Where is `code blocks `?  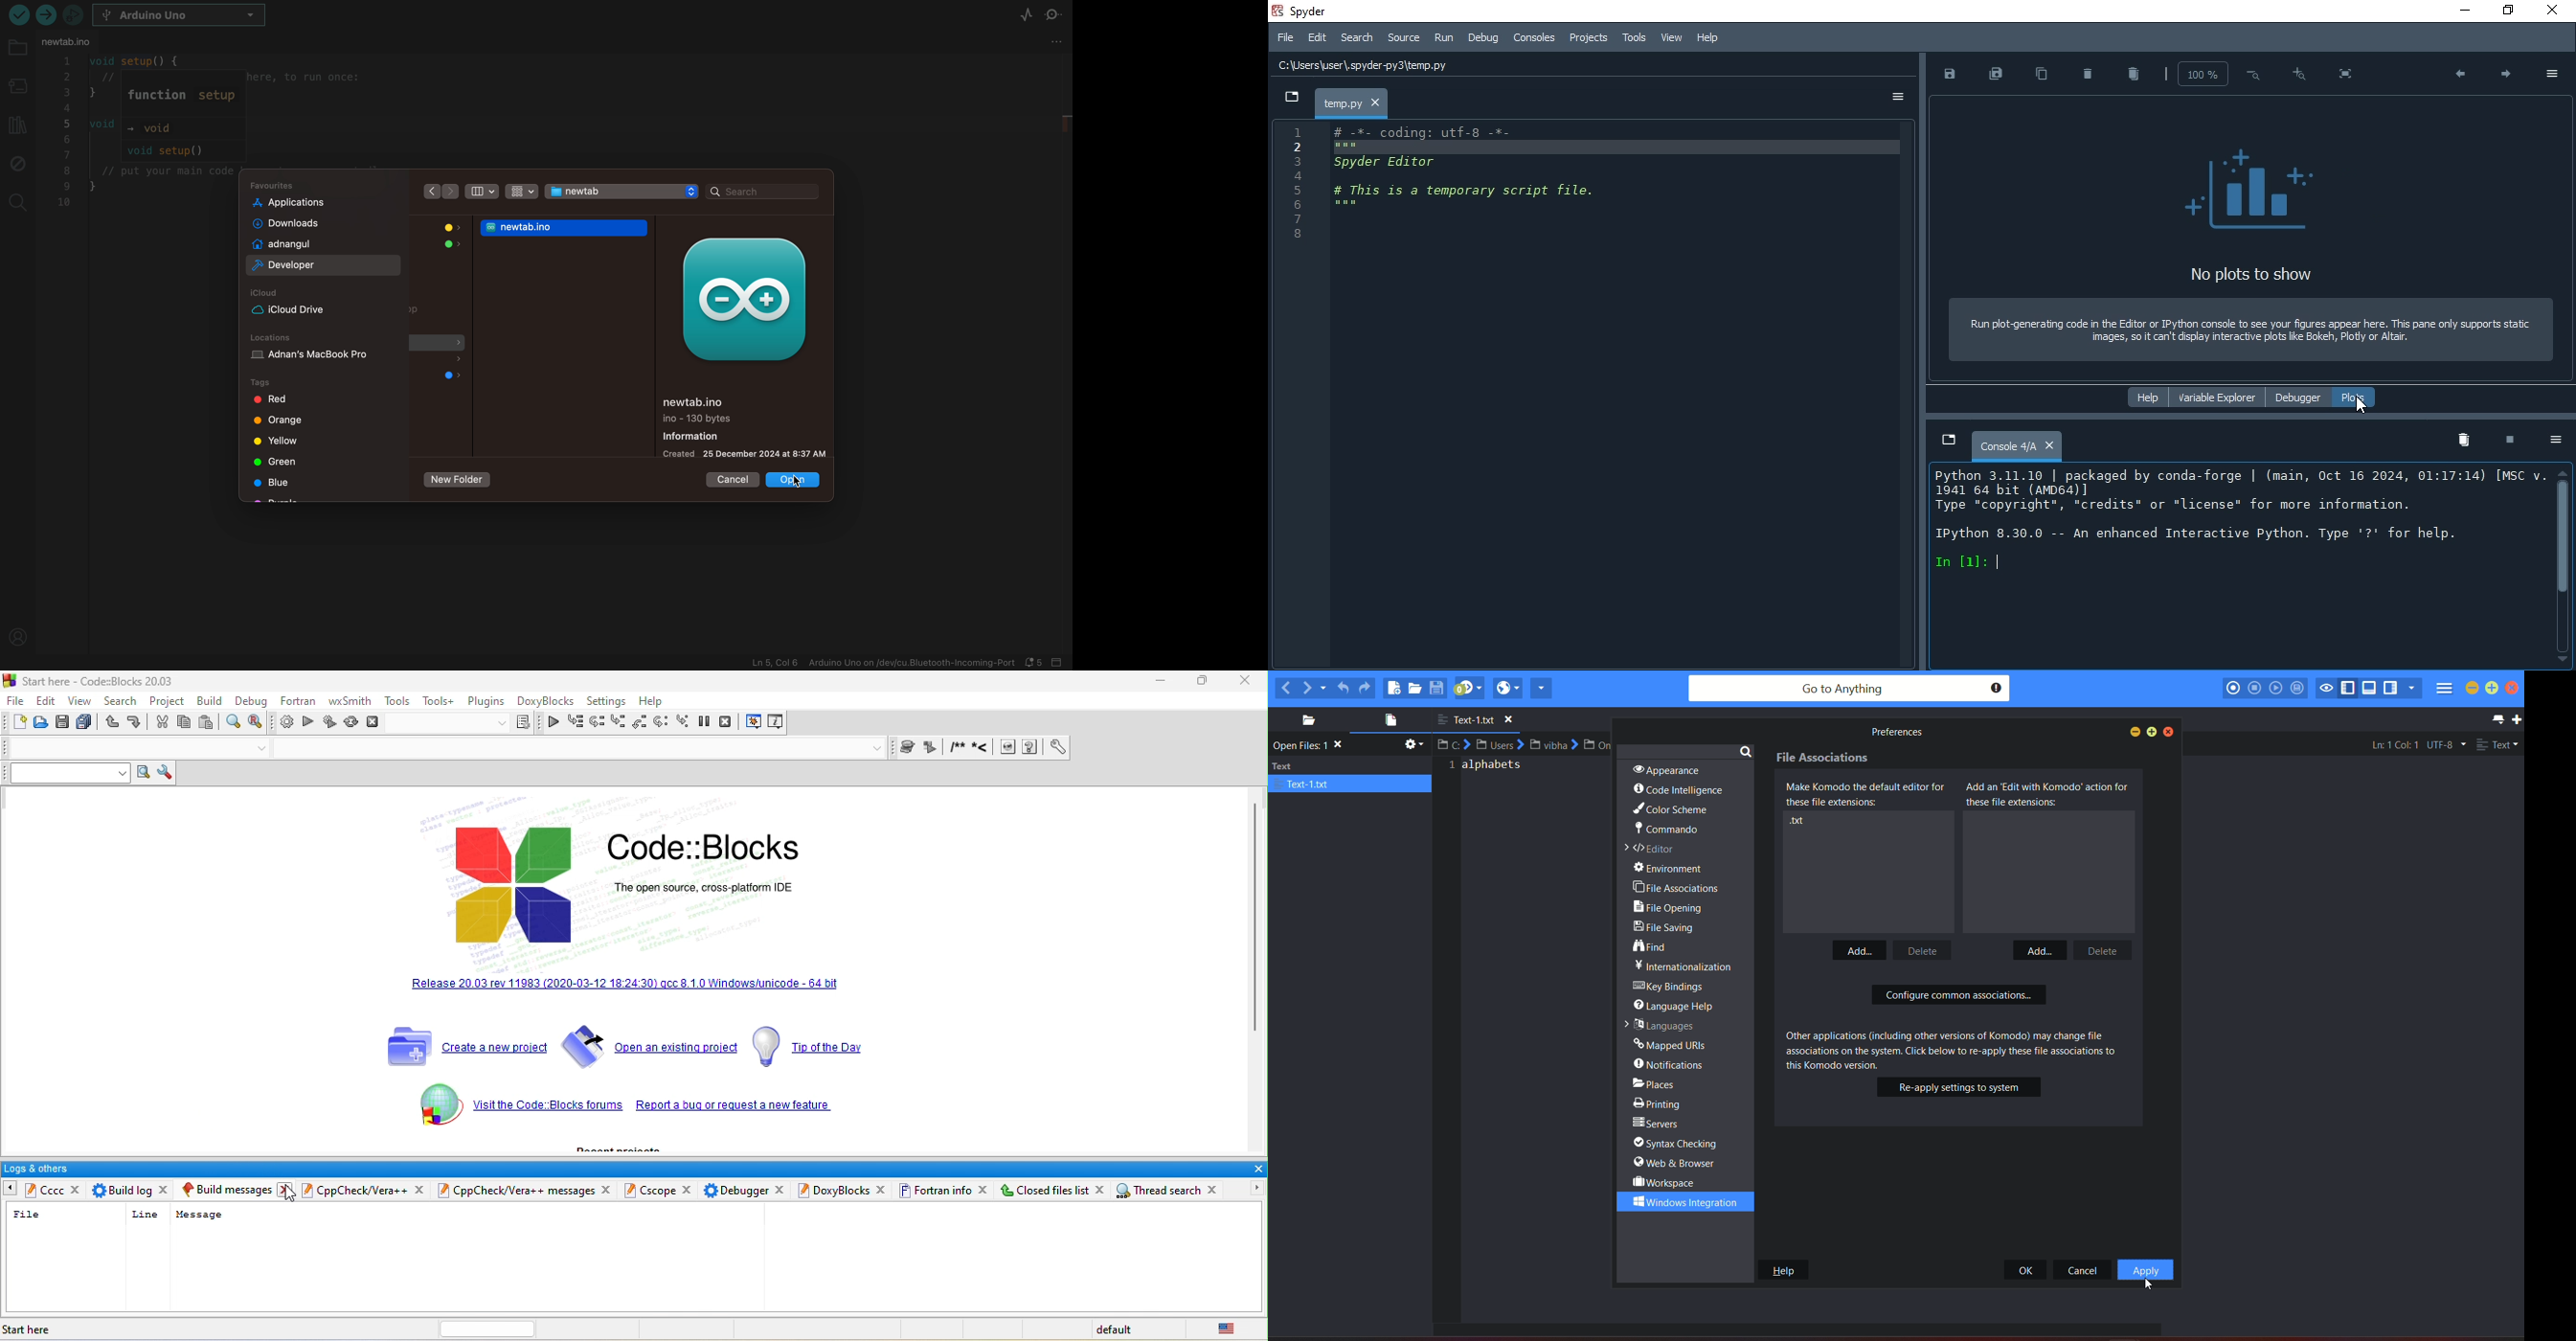
code blocks  is located at coordinates (704, 848).